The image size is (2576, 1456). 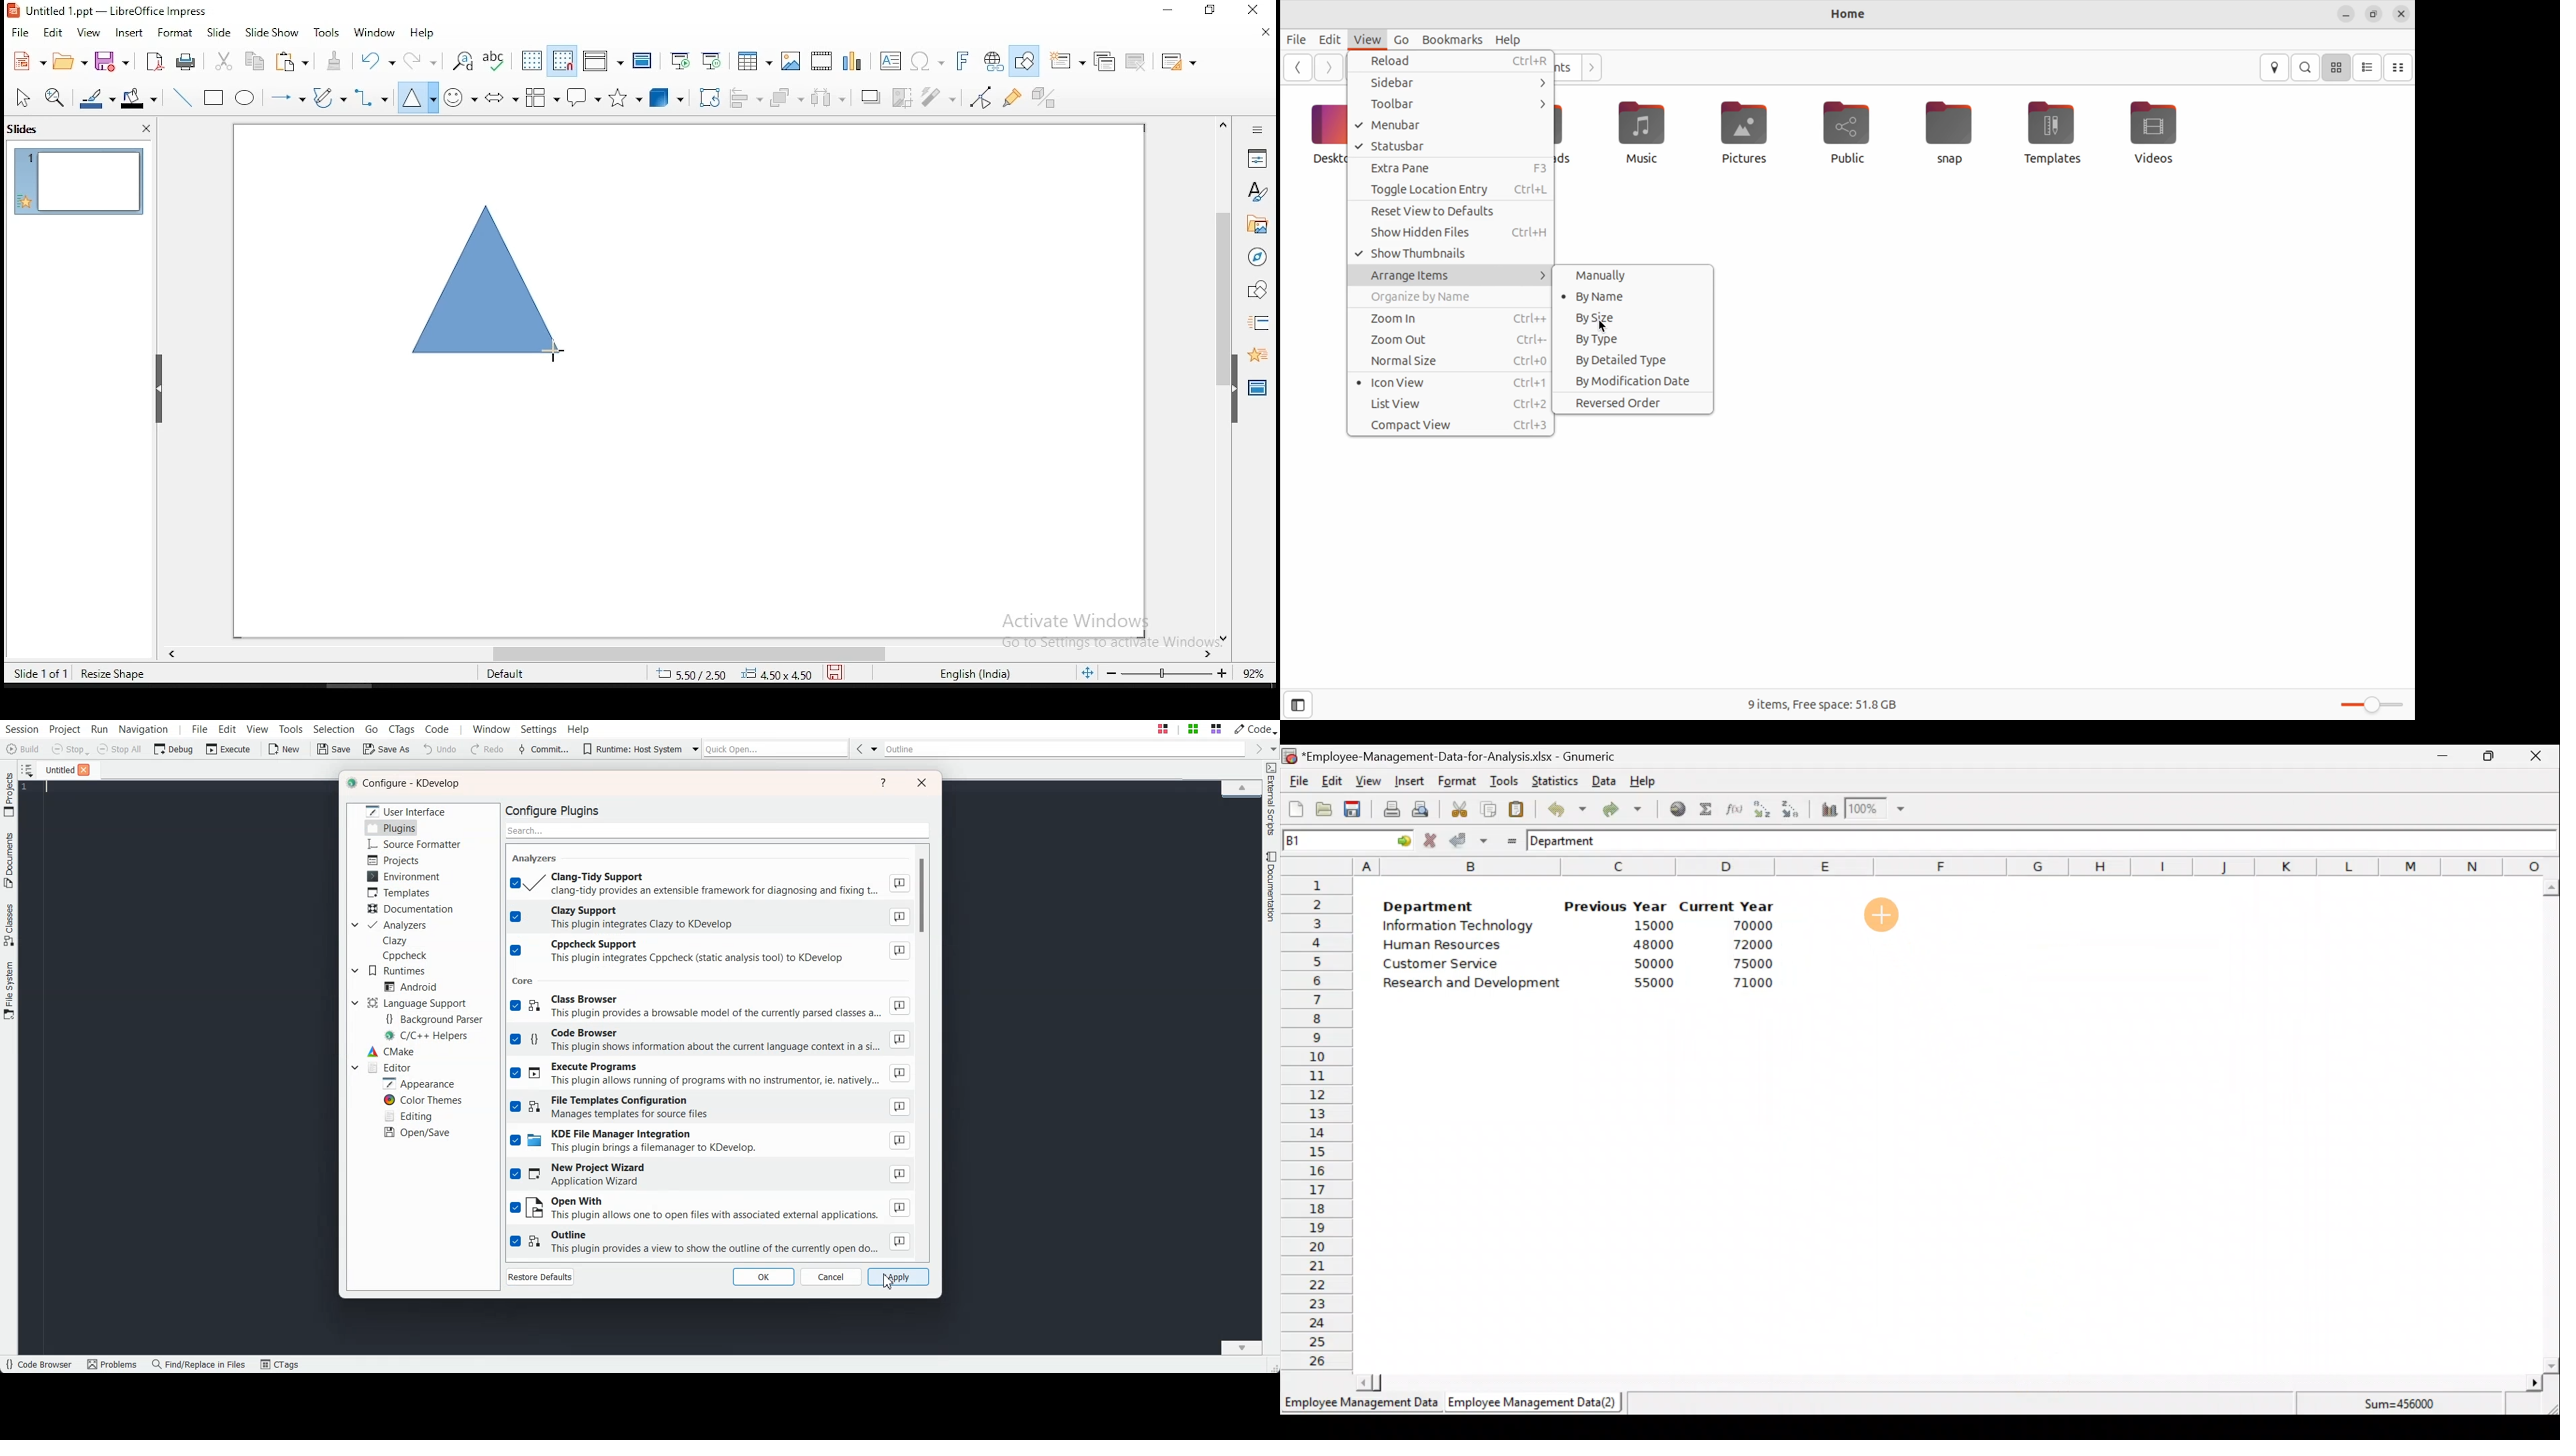 I want to click on Close, so click(x=2535, y=758).